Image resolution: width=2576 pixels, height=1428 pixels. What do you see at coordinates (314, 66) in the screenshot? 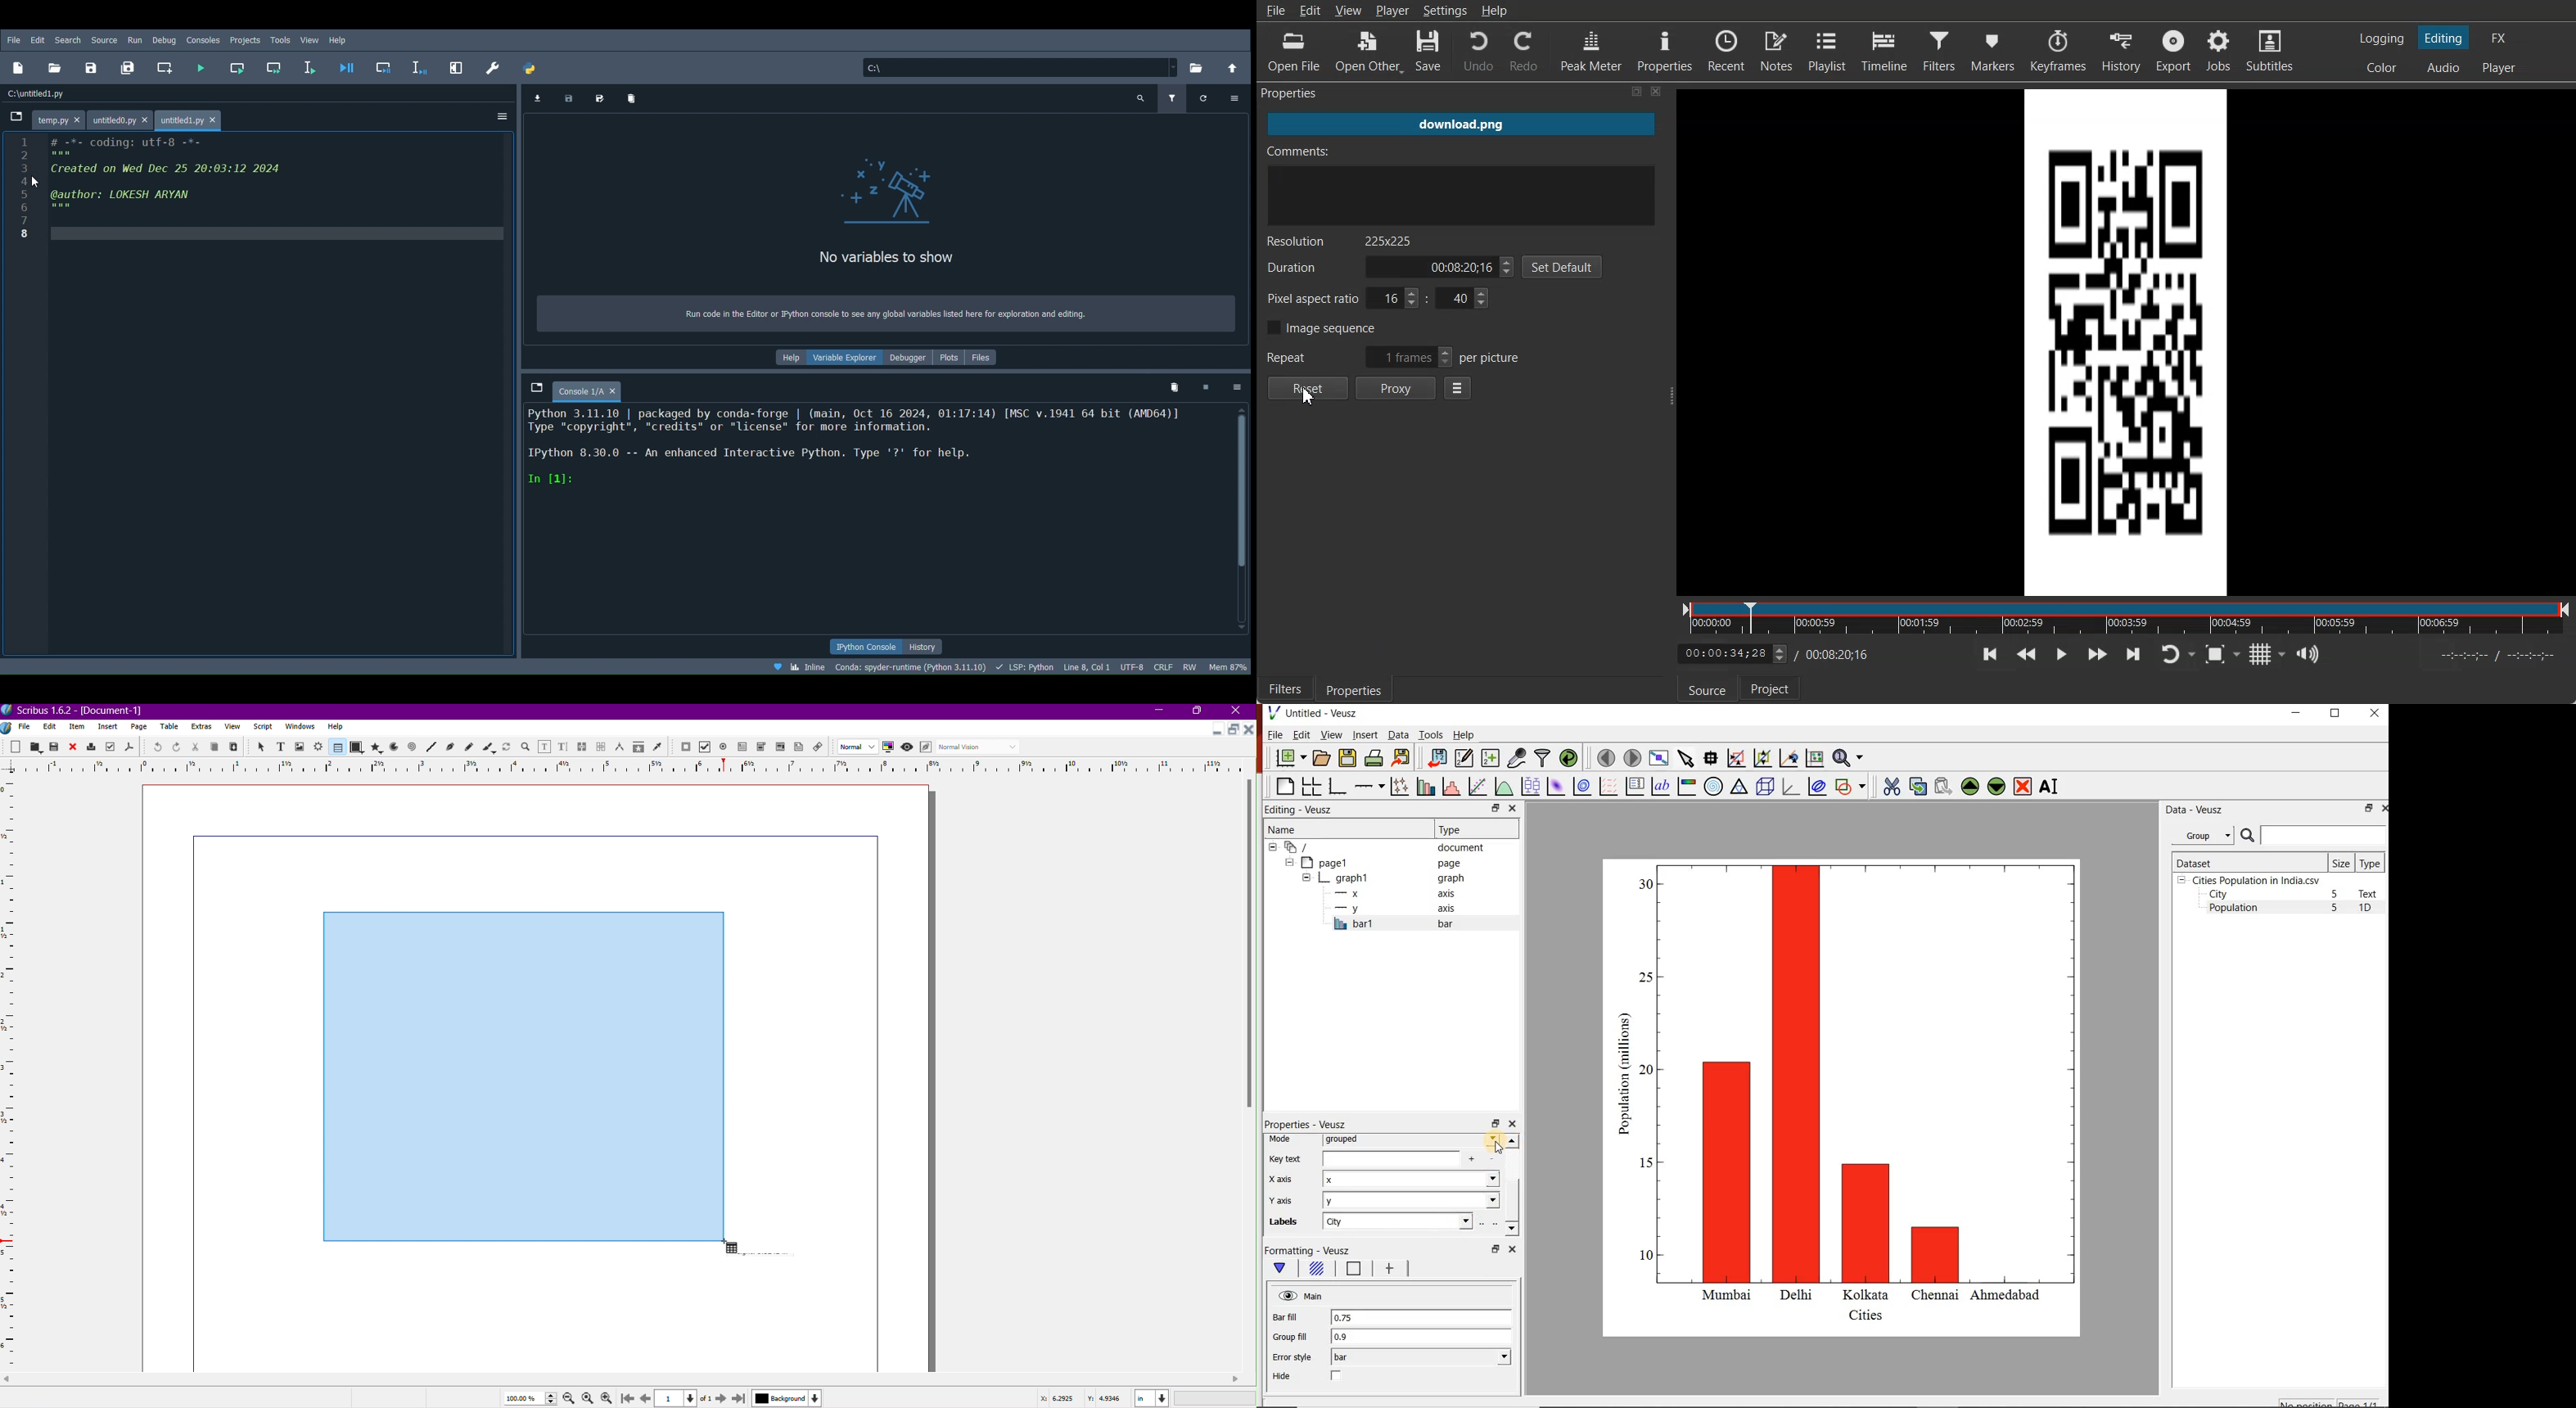
I see `Run selection or current line (F9)` at bounding box center [314, 66].